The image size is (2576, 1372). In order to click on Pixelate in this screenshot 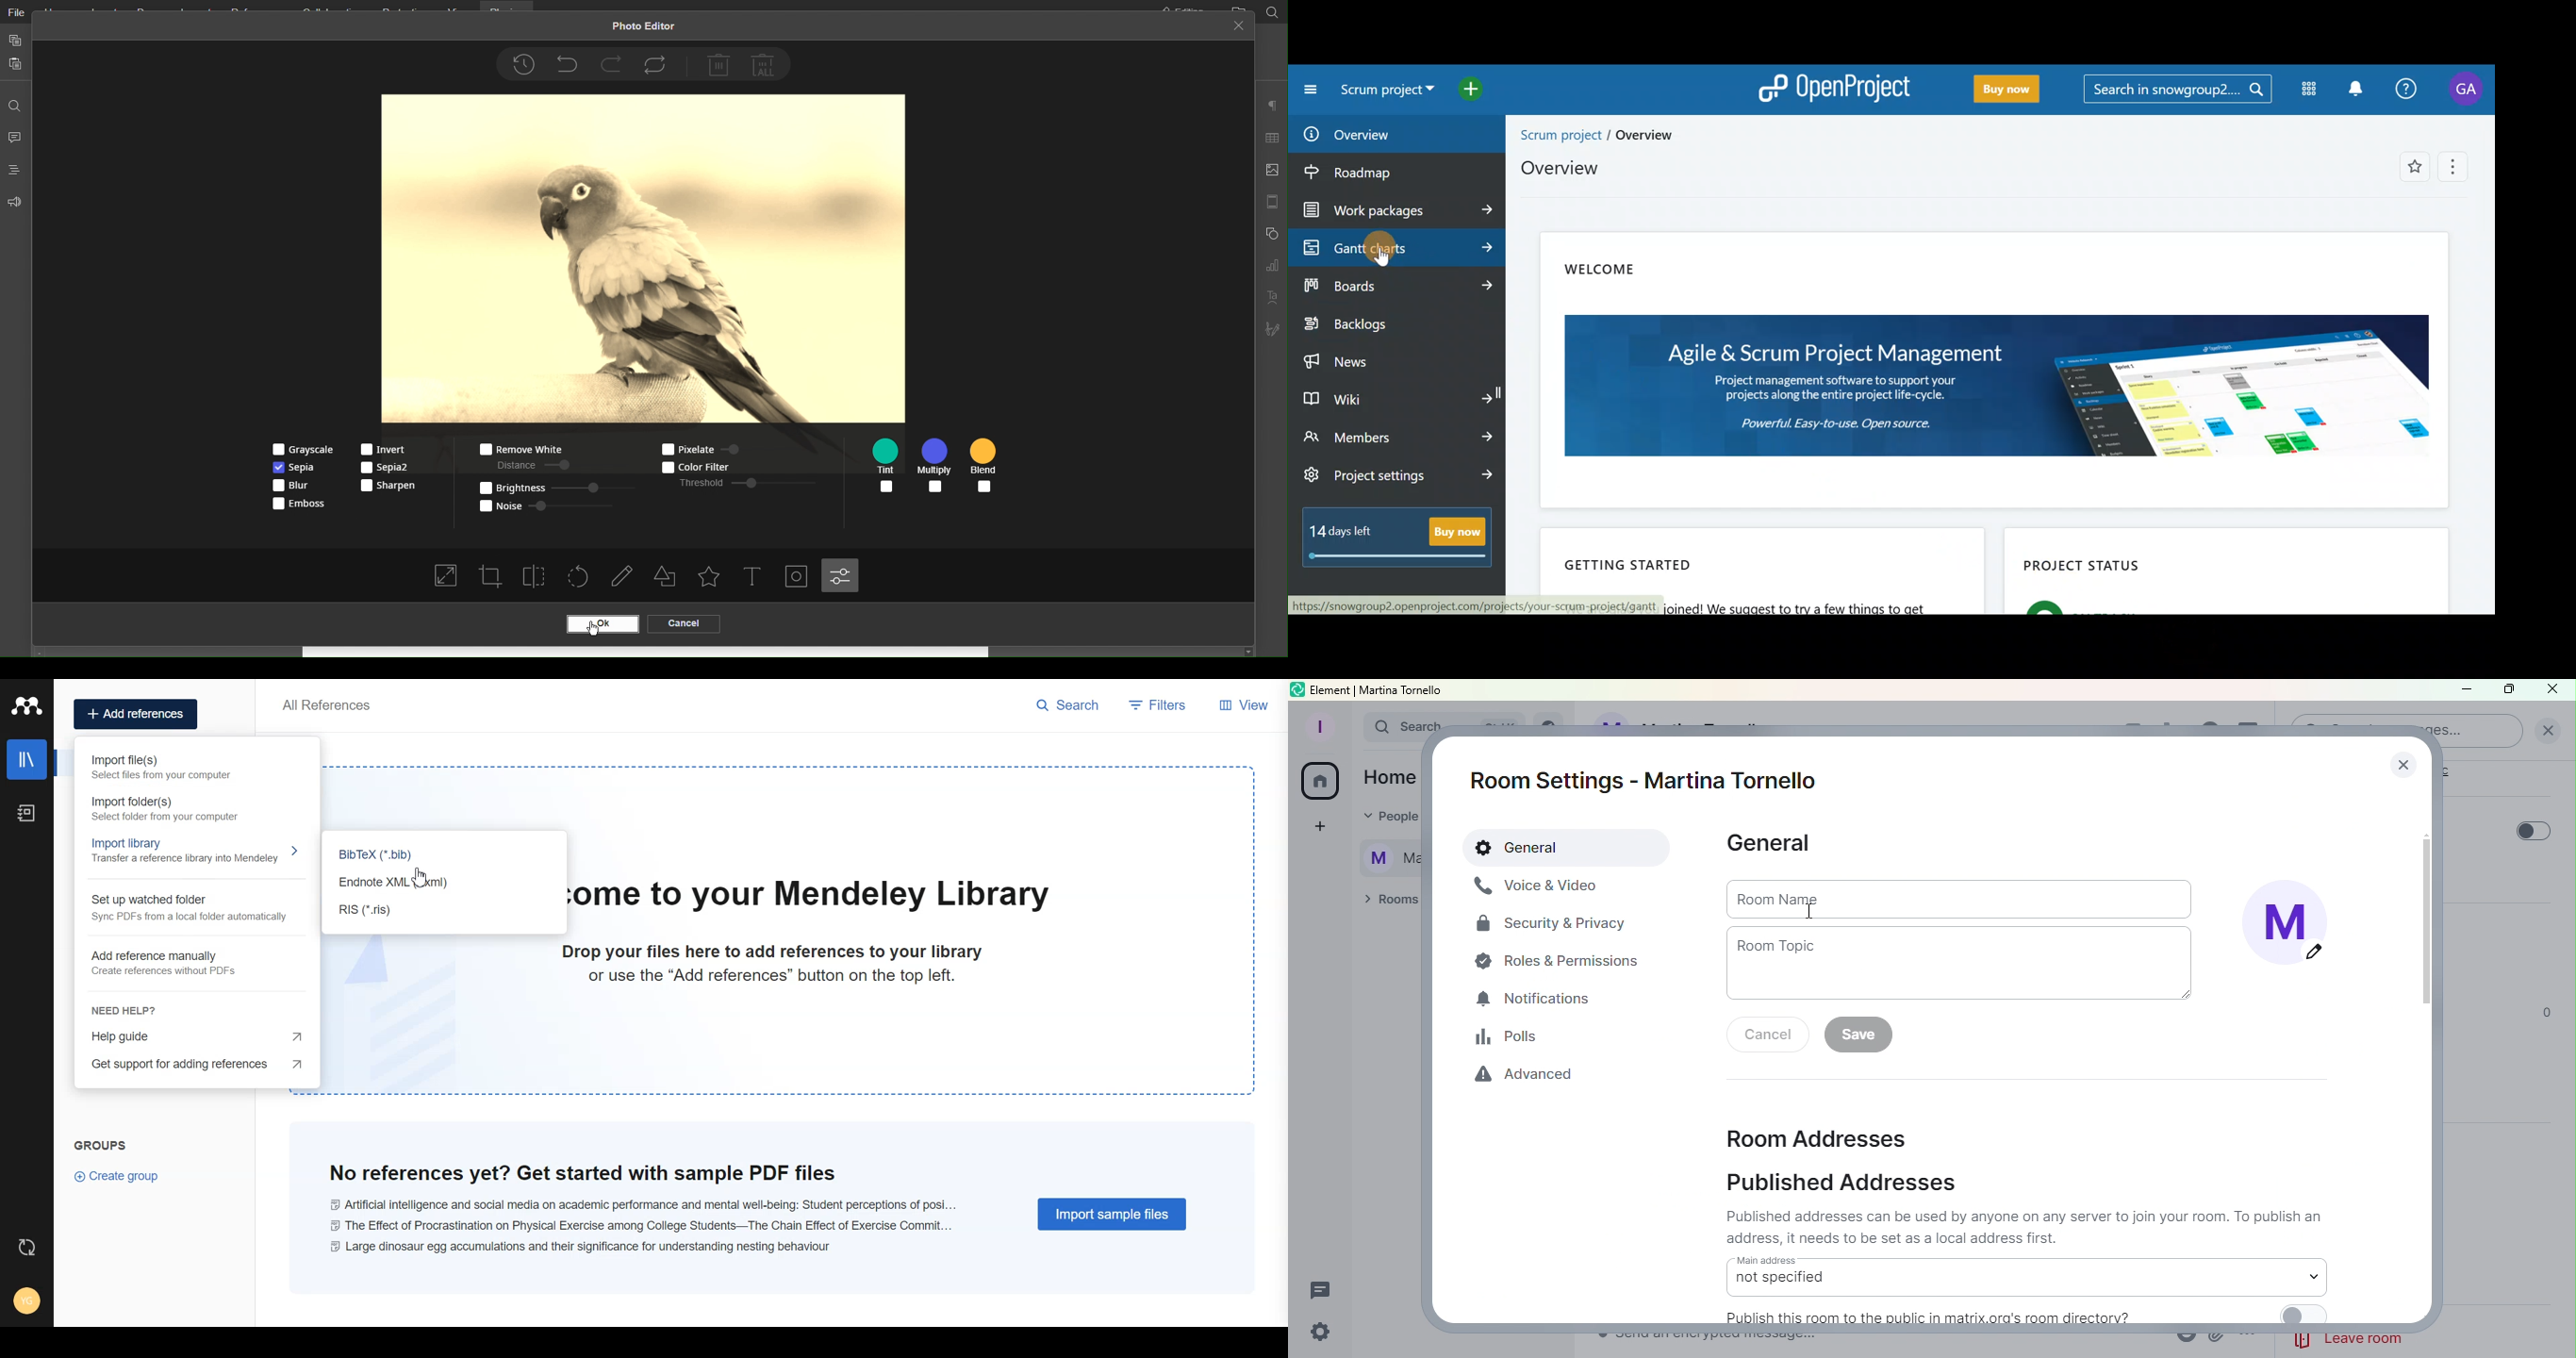, I will do `click(713, 448)`.